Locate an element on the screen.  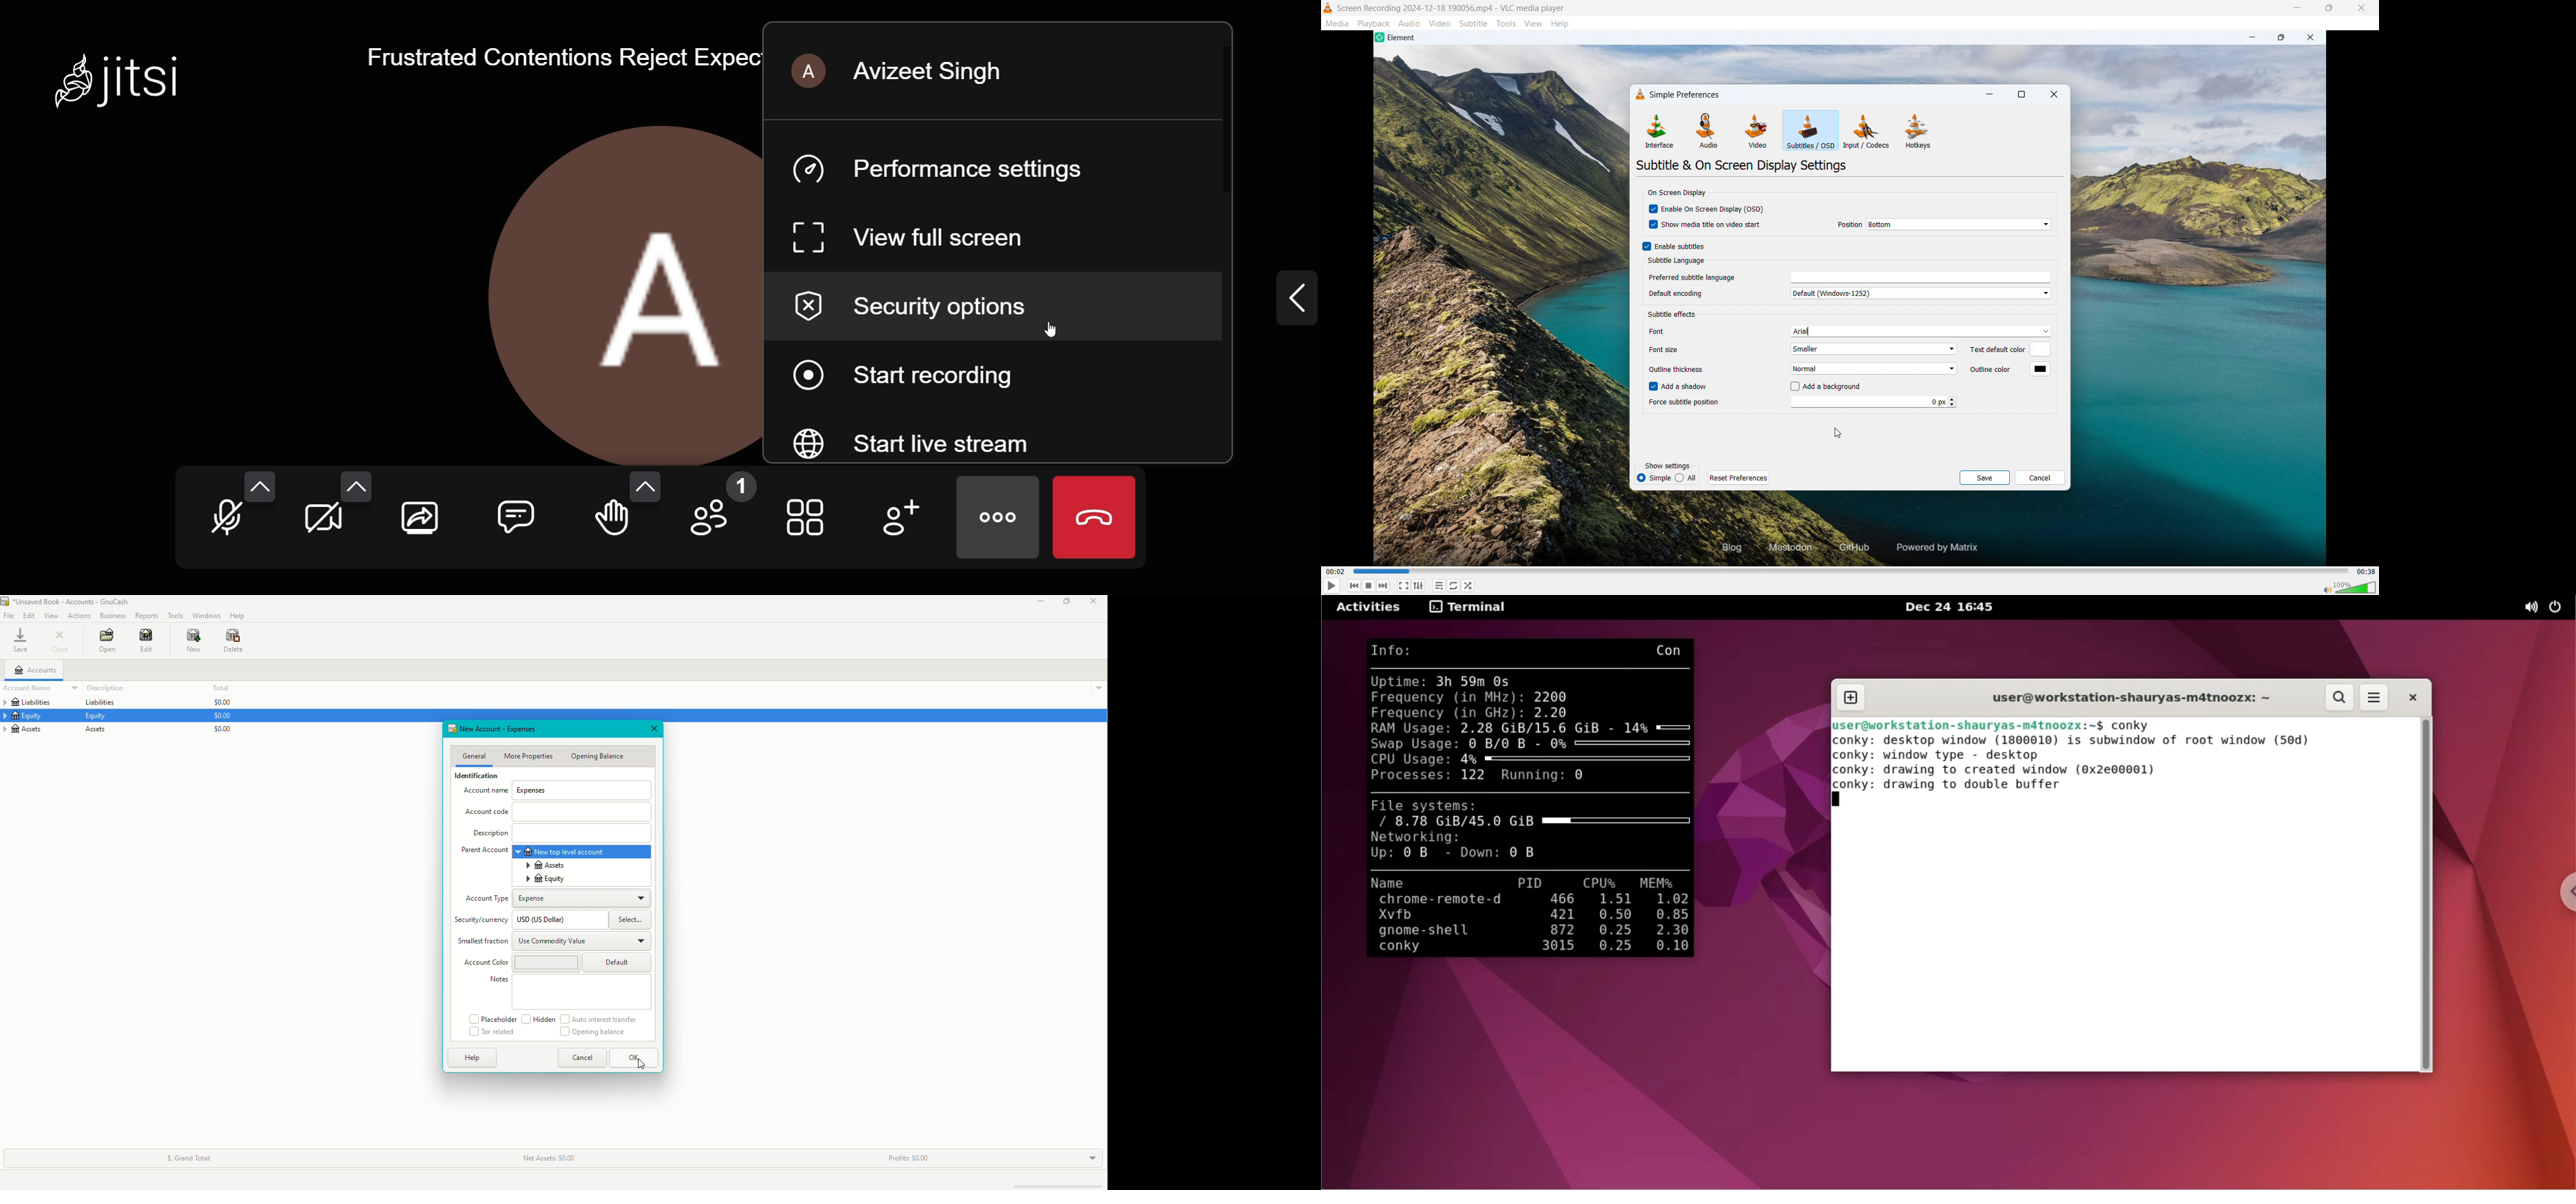
Preferred subtitle language is located at coordinates (1693, 277).